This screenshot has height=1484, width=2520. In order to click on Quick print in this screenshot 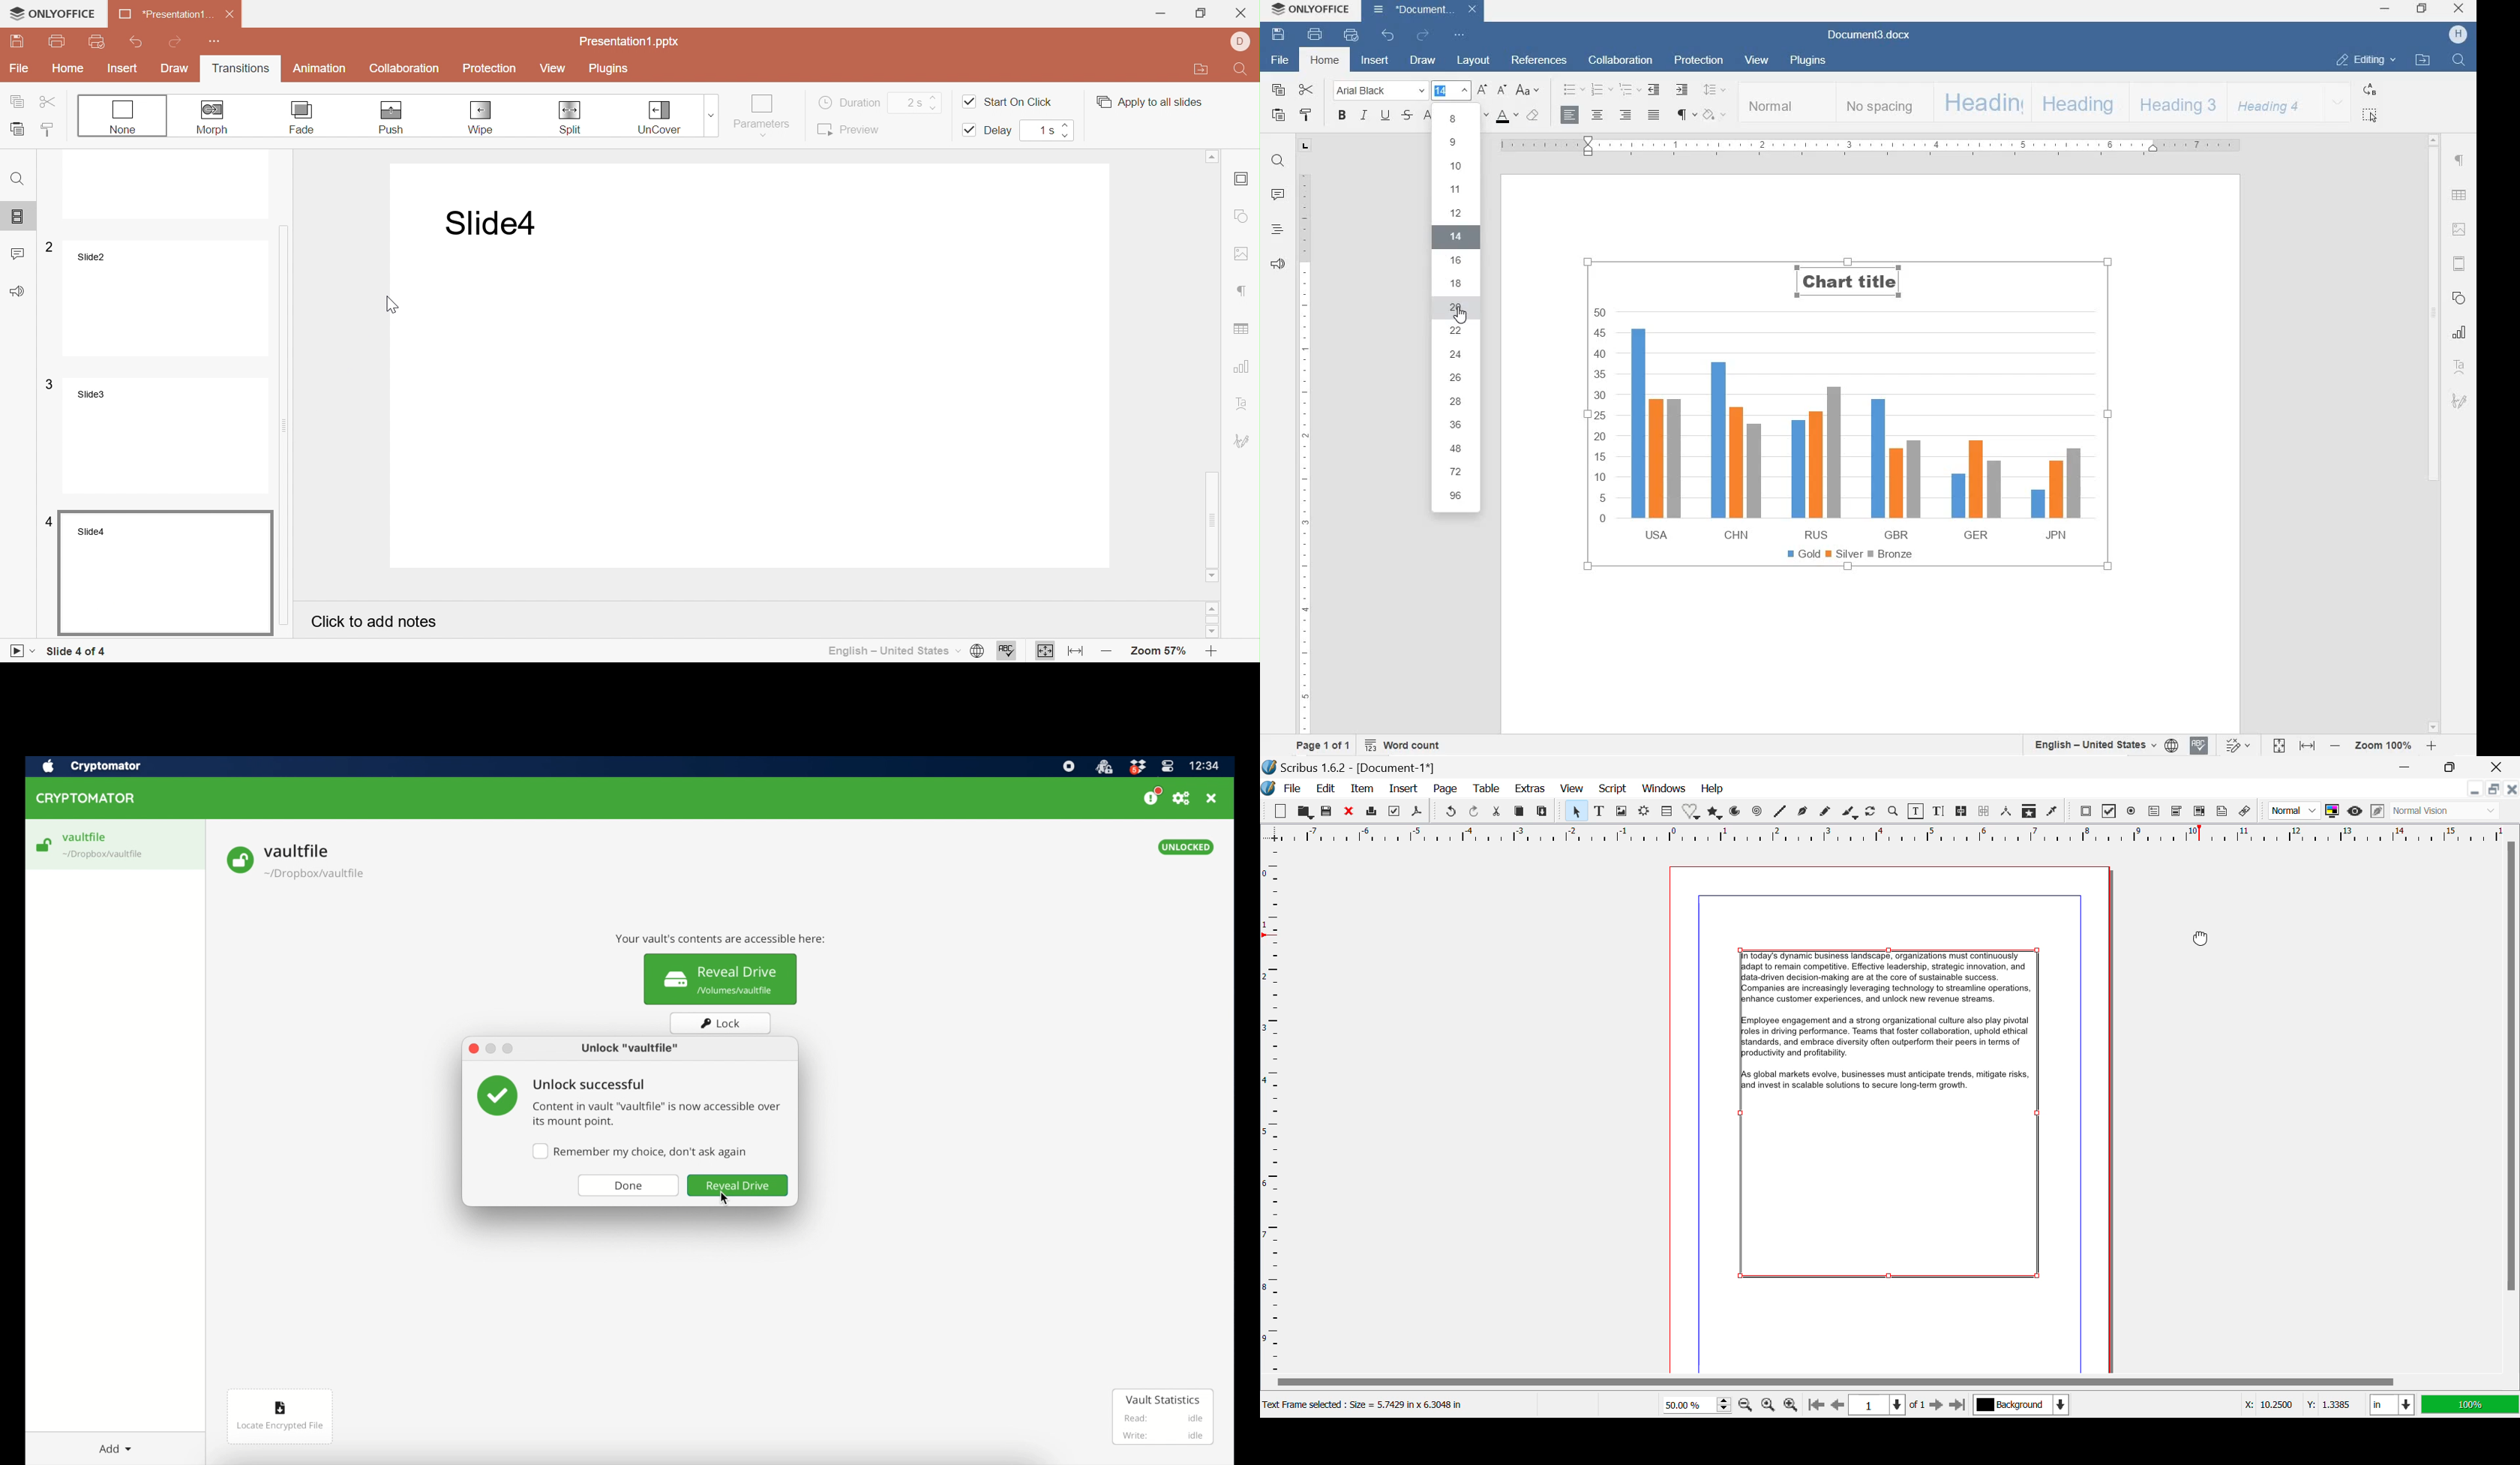, I will do `click(97, 41)`.